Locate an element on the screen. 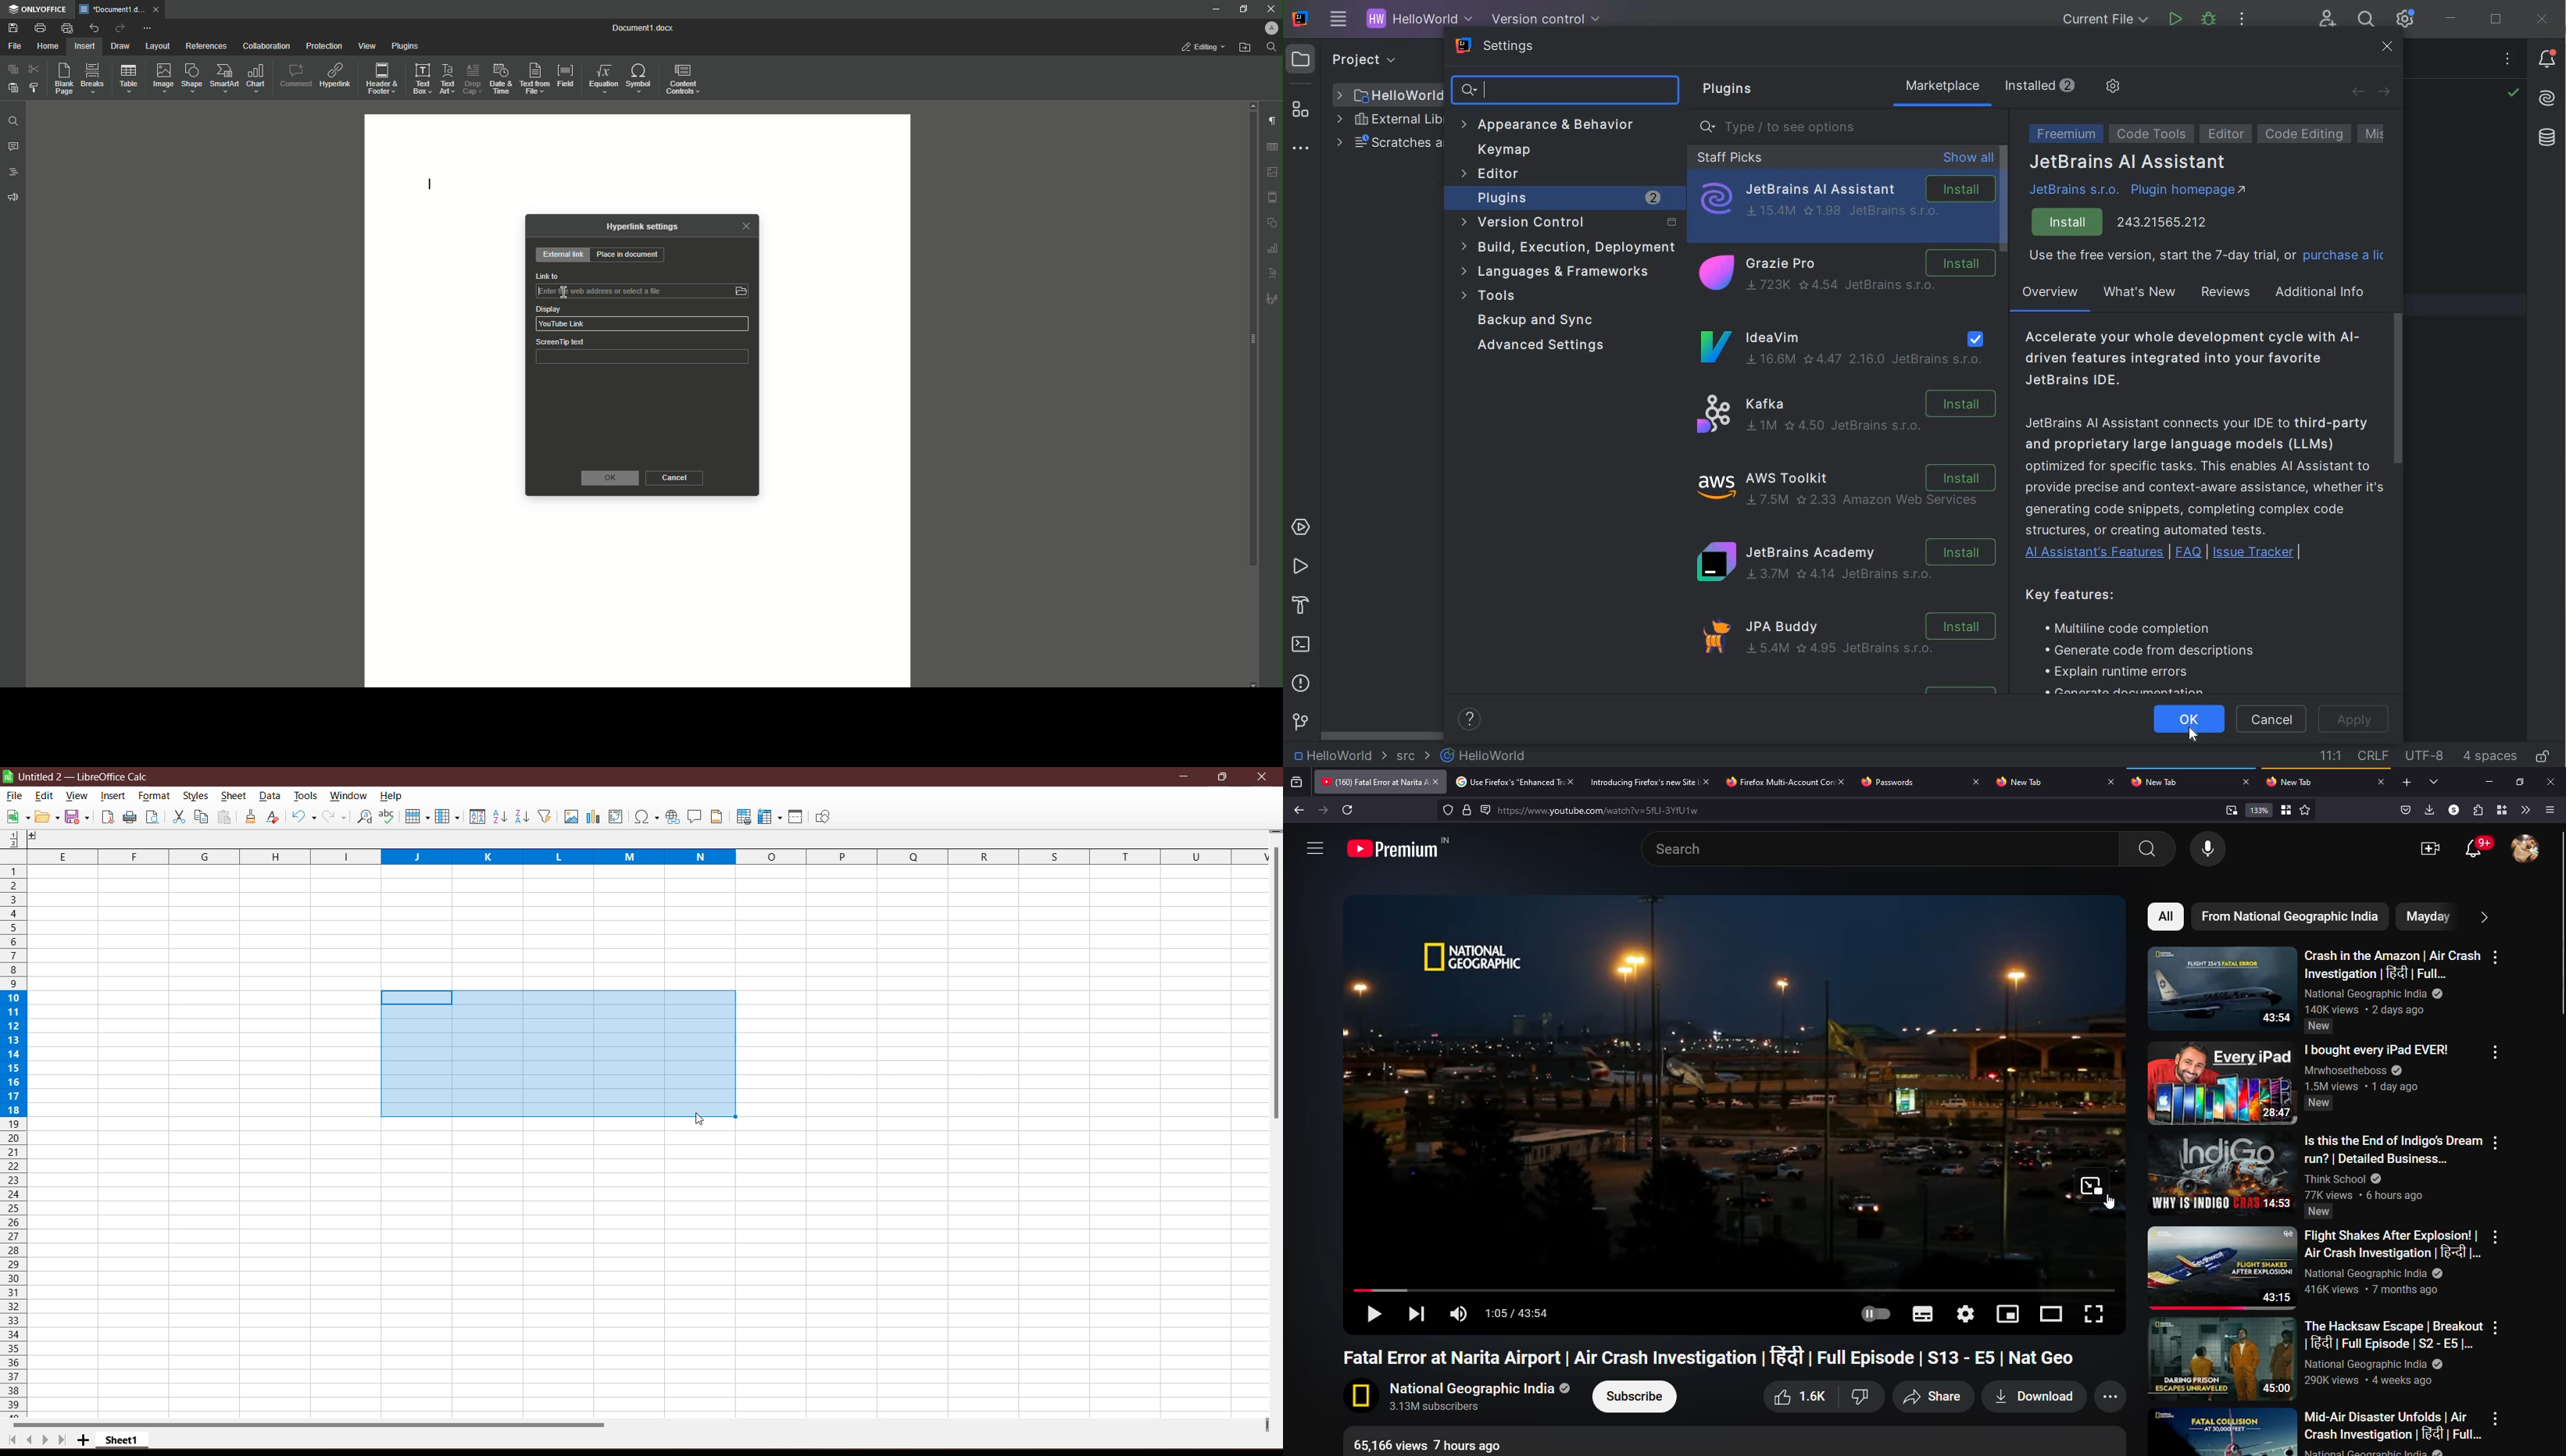  MAIN MENU is located at coordinates (1335, 20).